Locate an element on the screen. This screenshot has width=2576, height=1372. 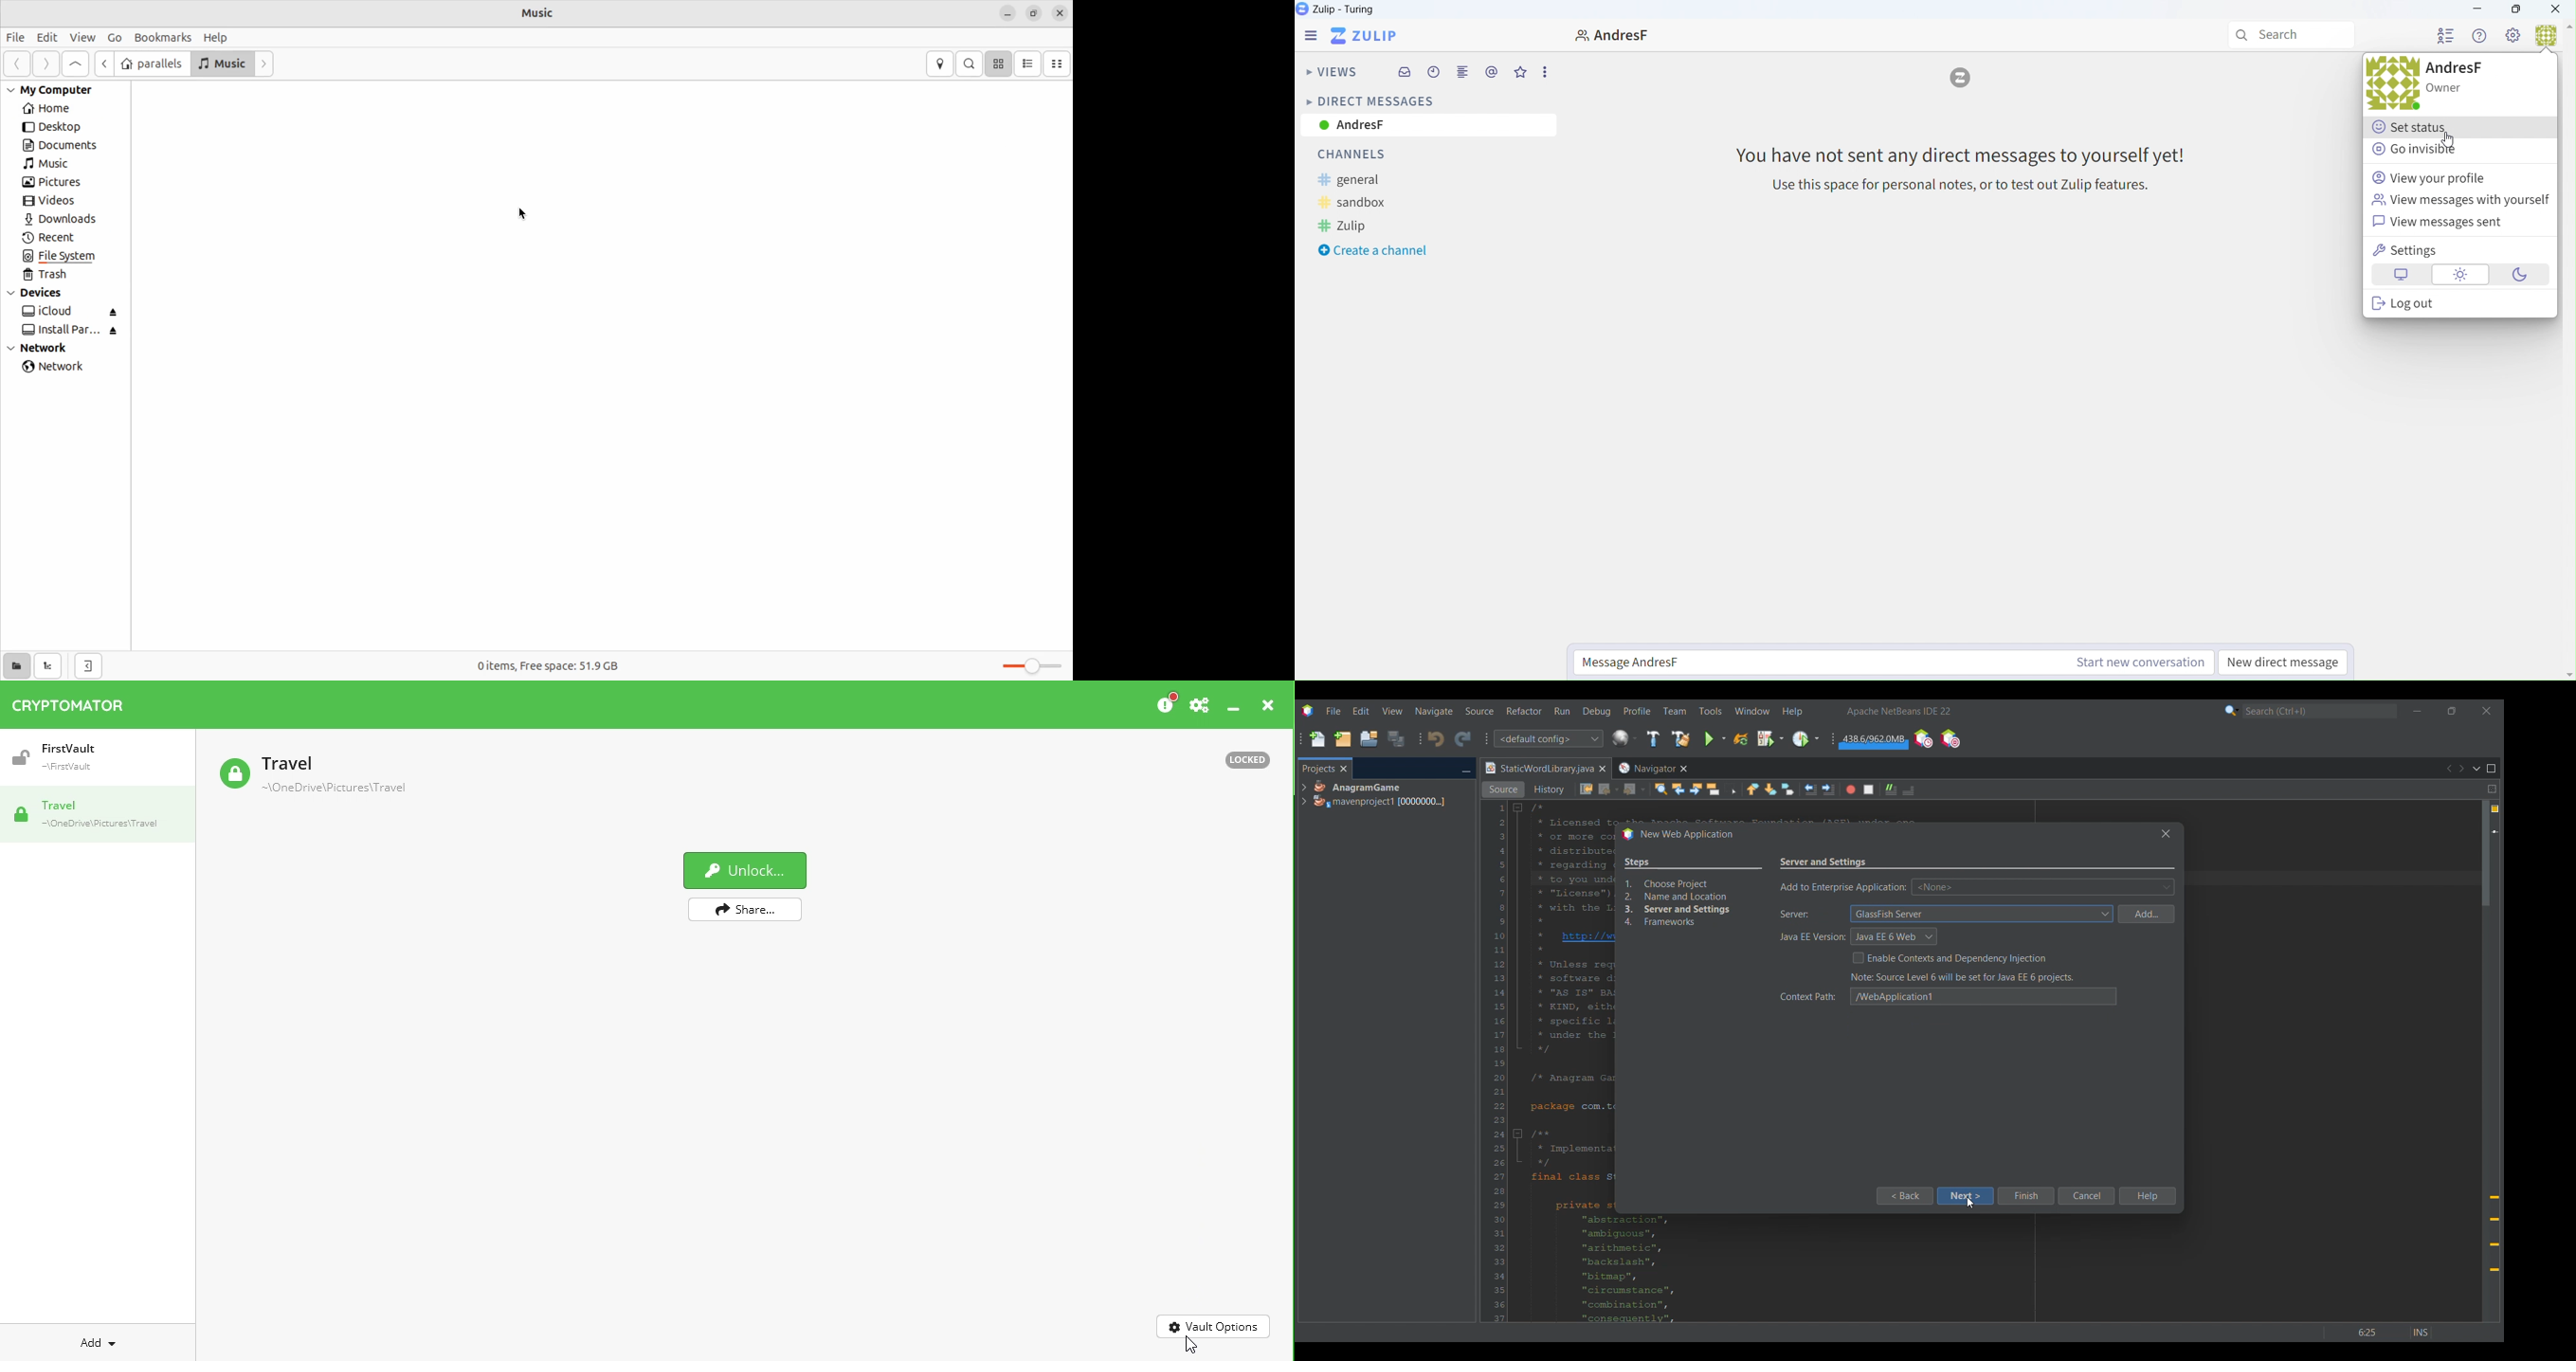
Direct Messages is located at coordinates (1369, 100).